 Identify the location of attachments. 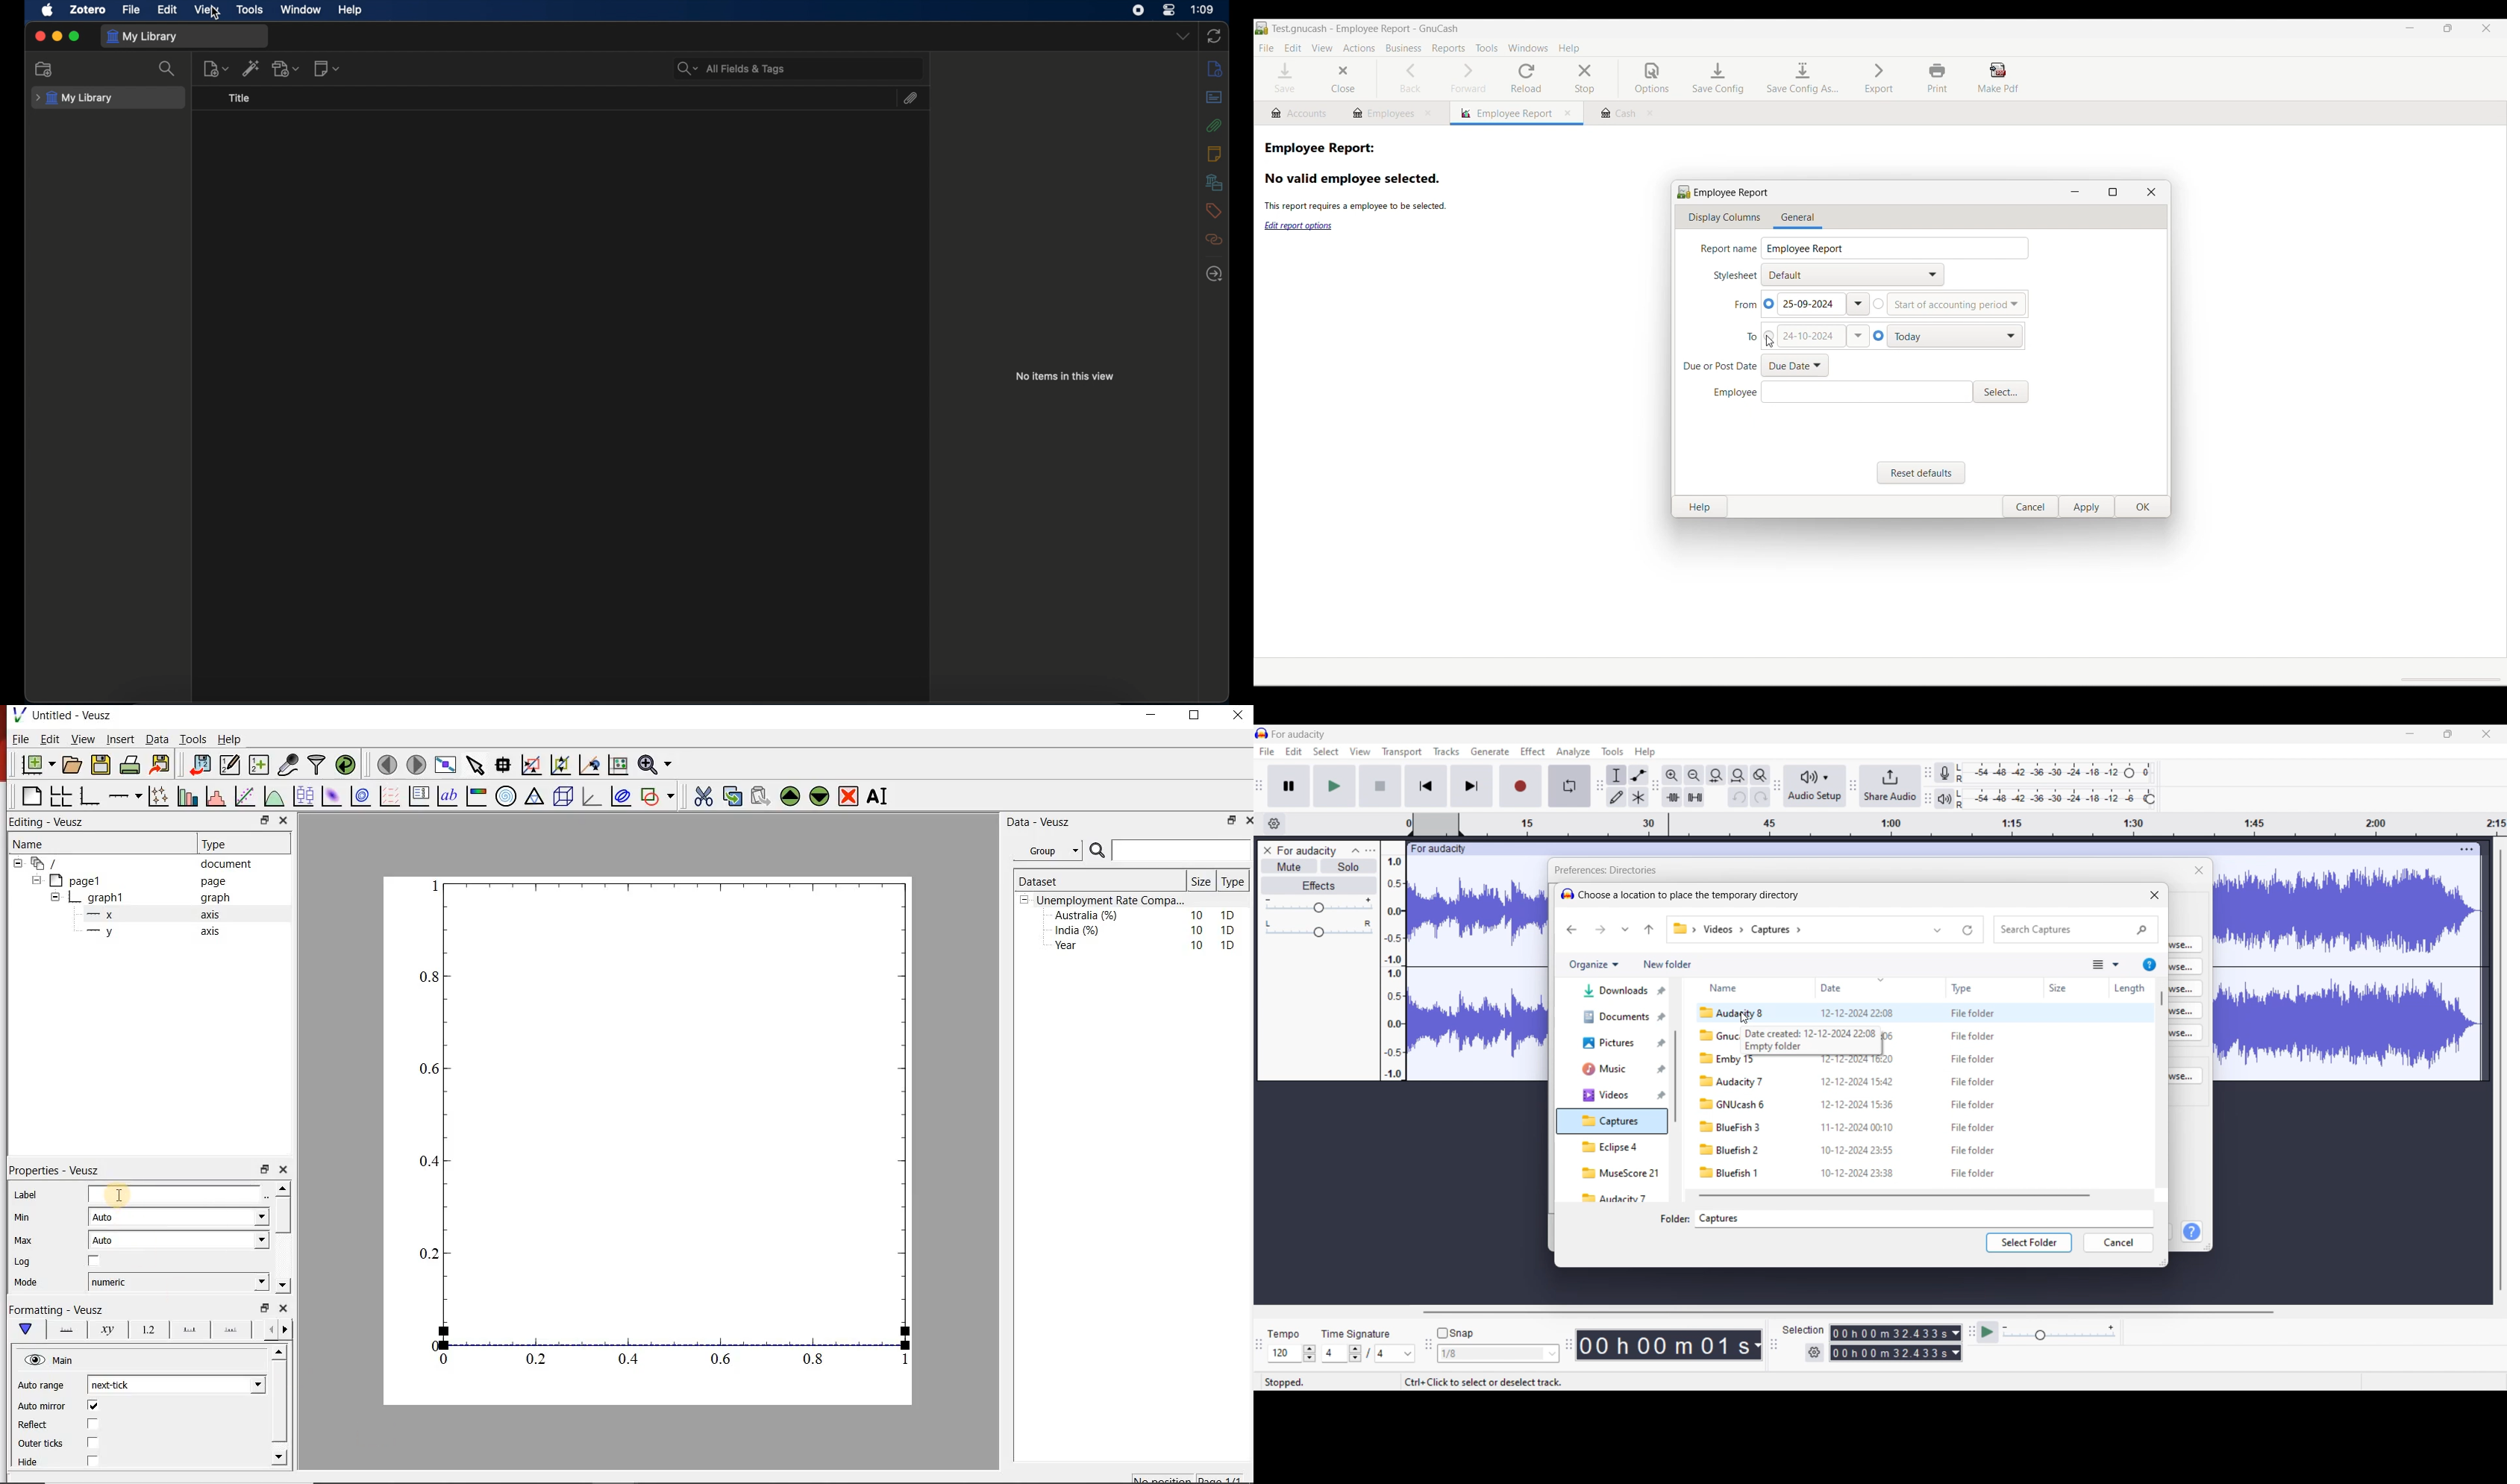
(1213, 125).